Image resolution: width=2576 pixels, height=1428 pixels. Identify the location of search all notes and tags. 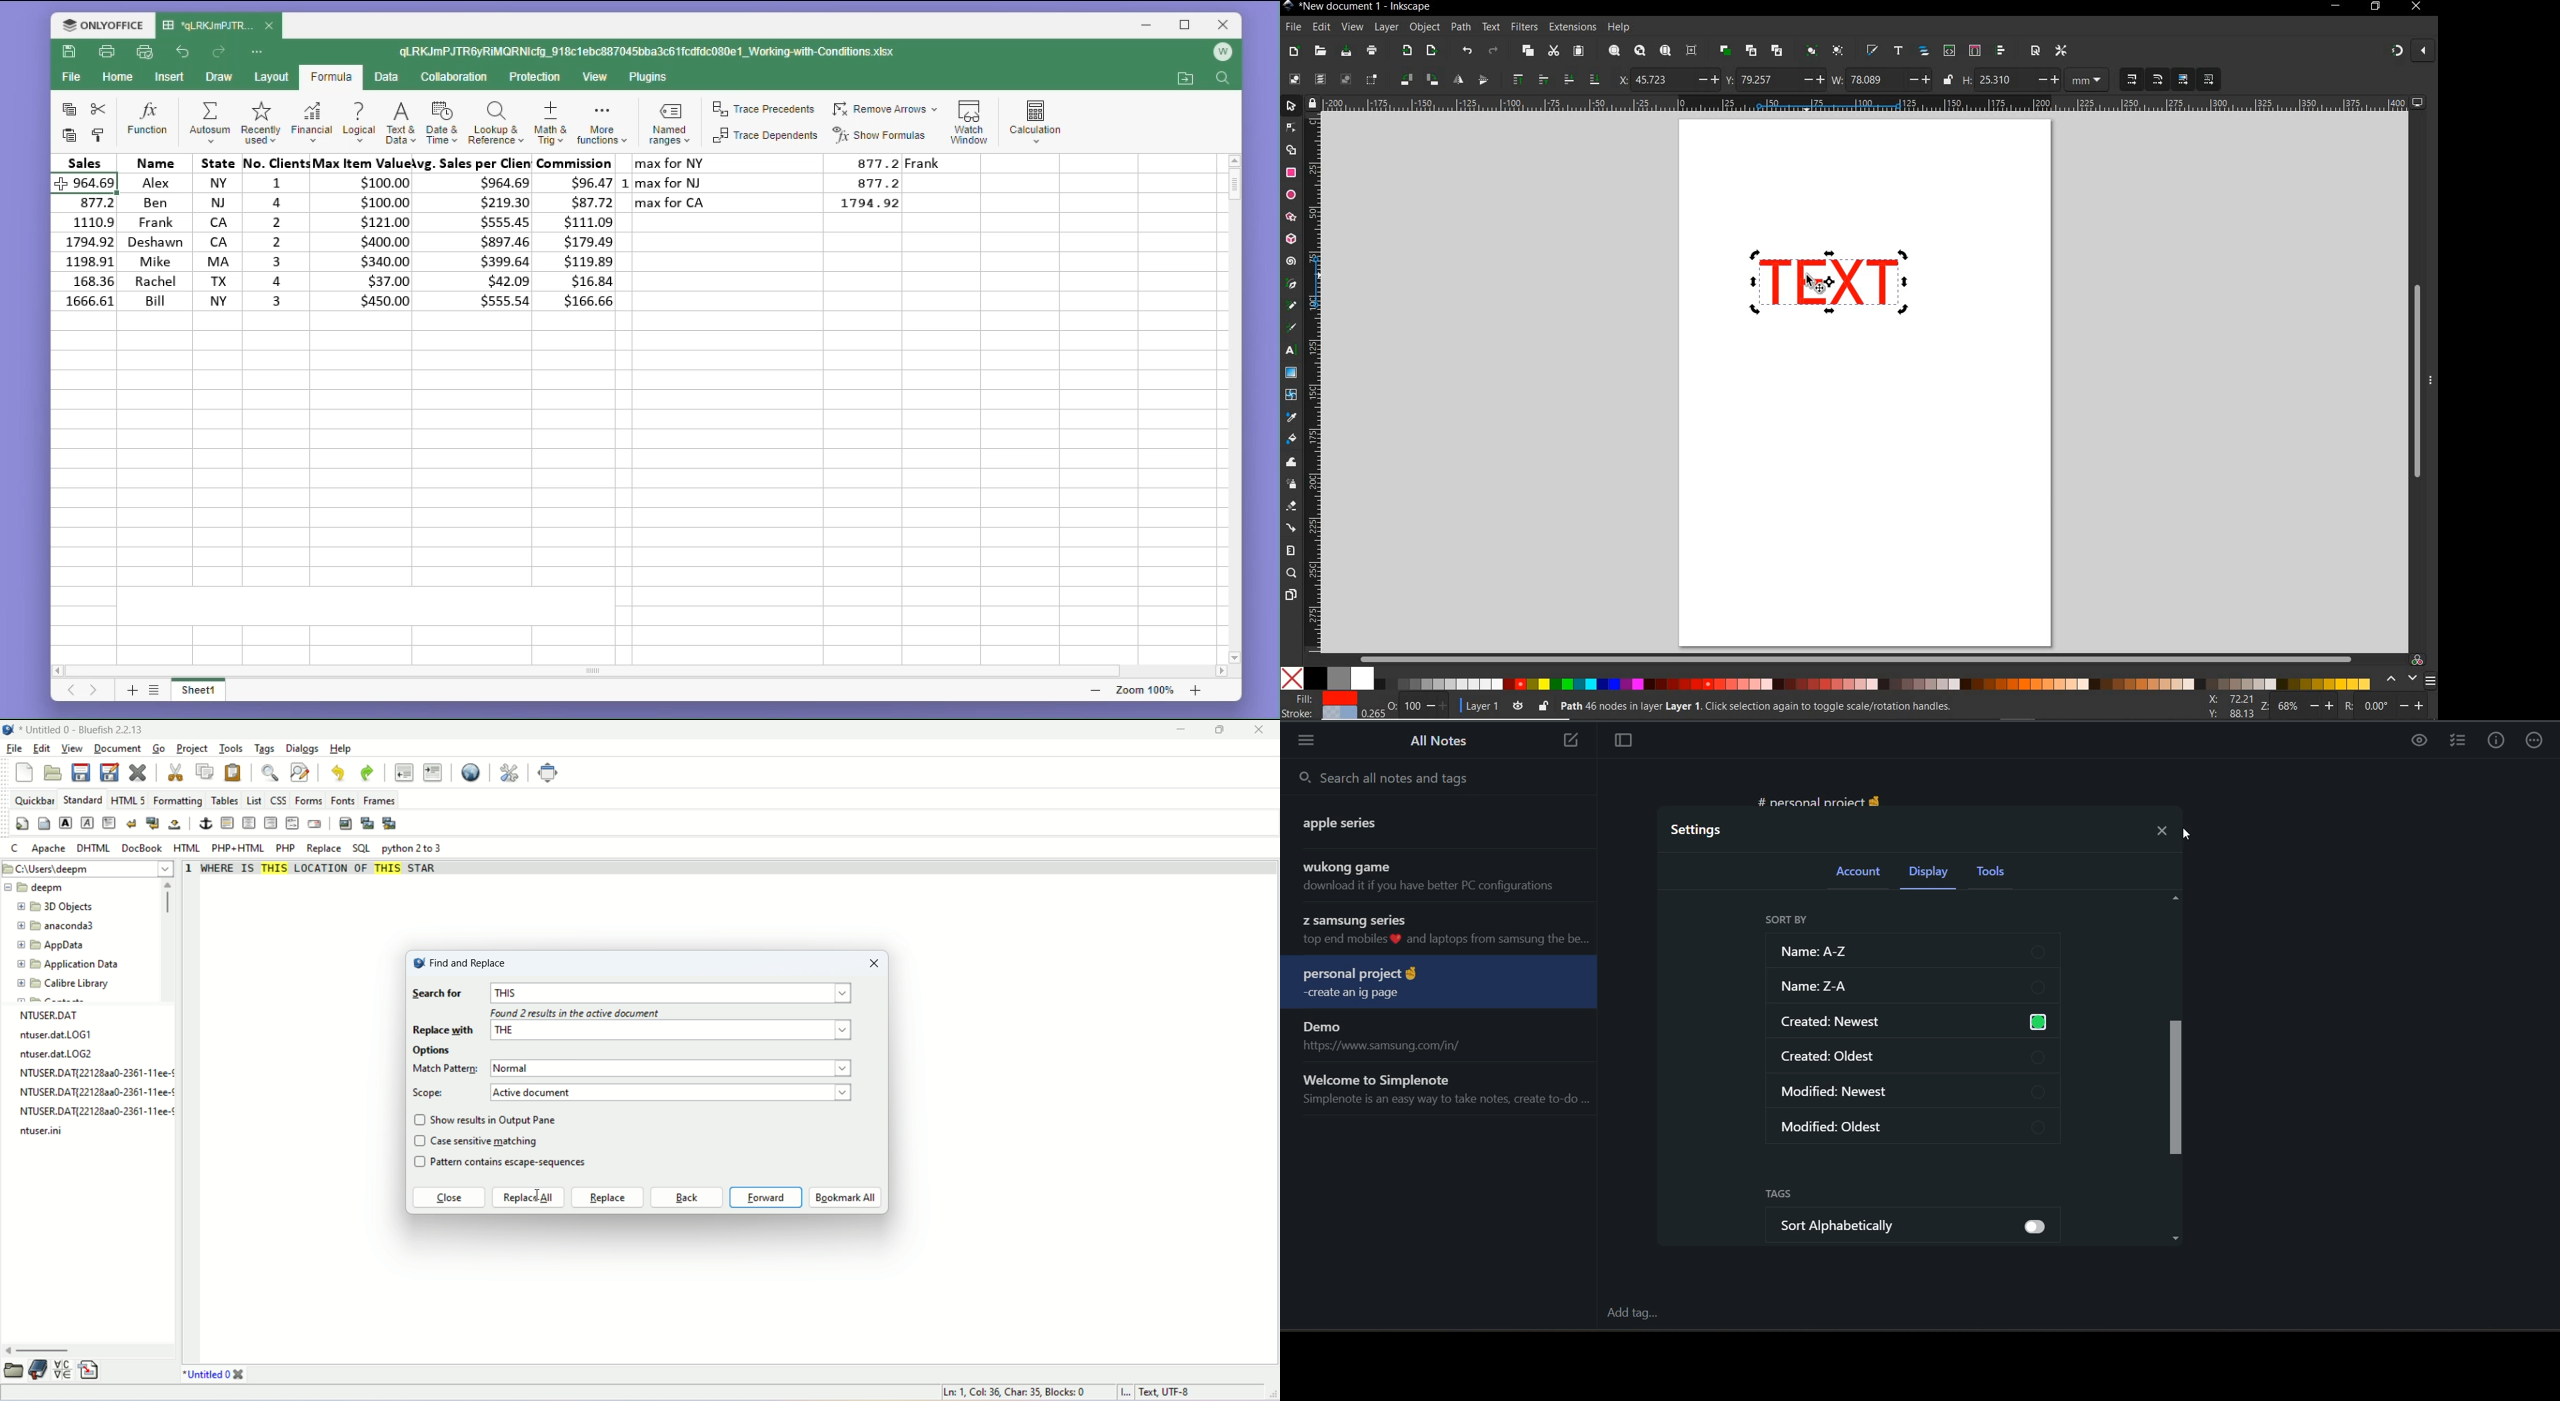
(1445, 781).